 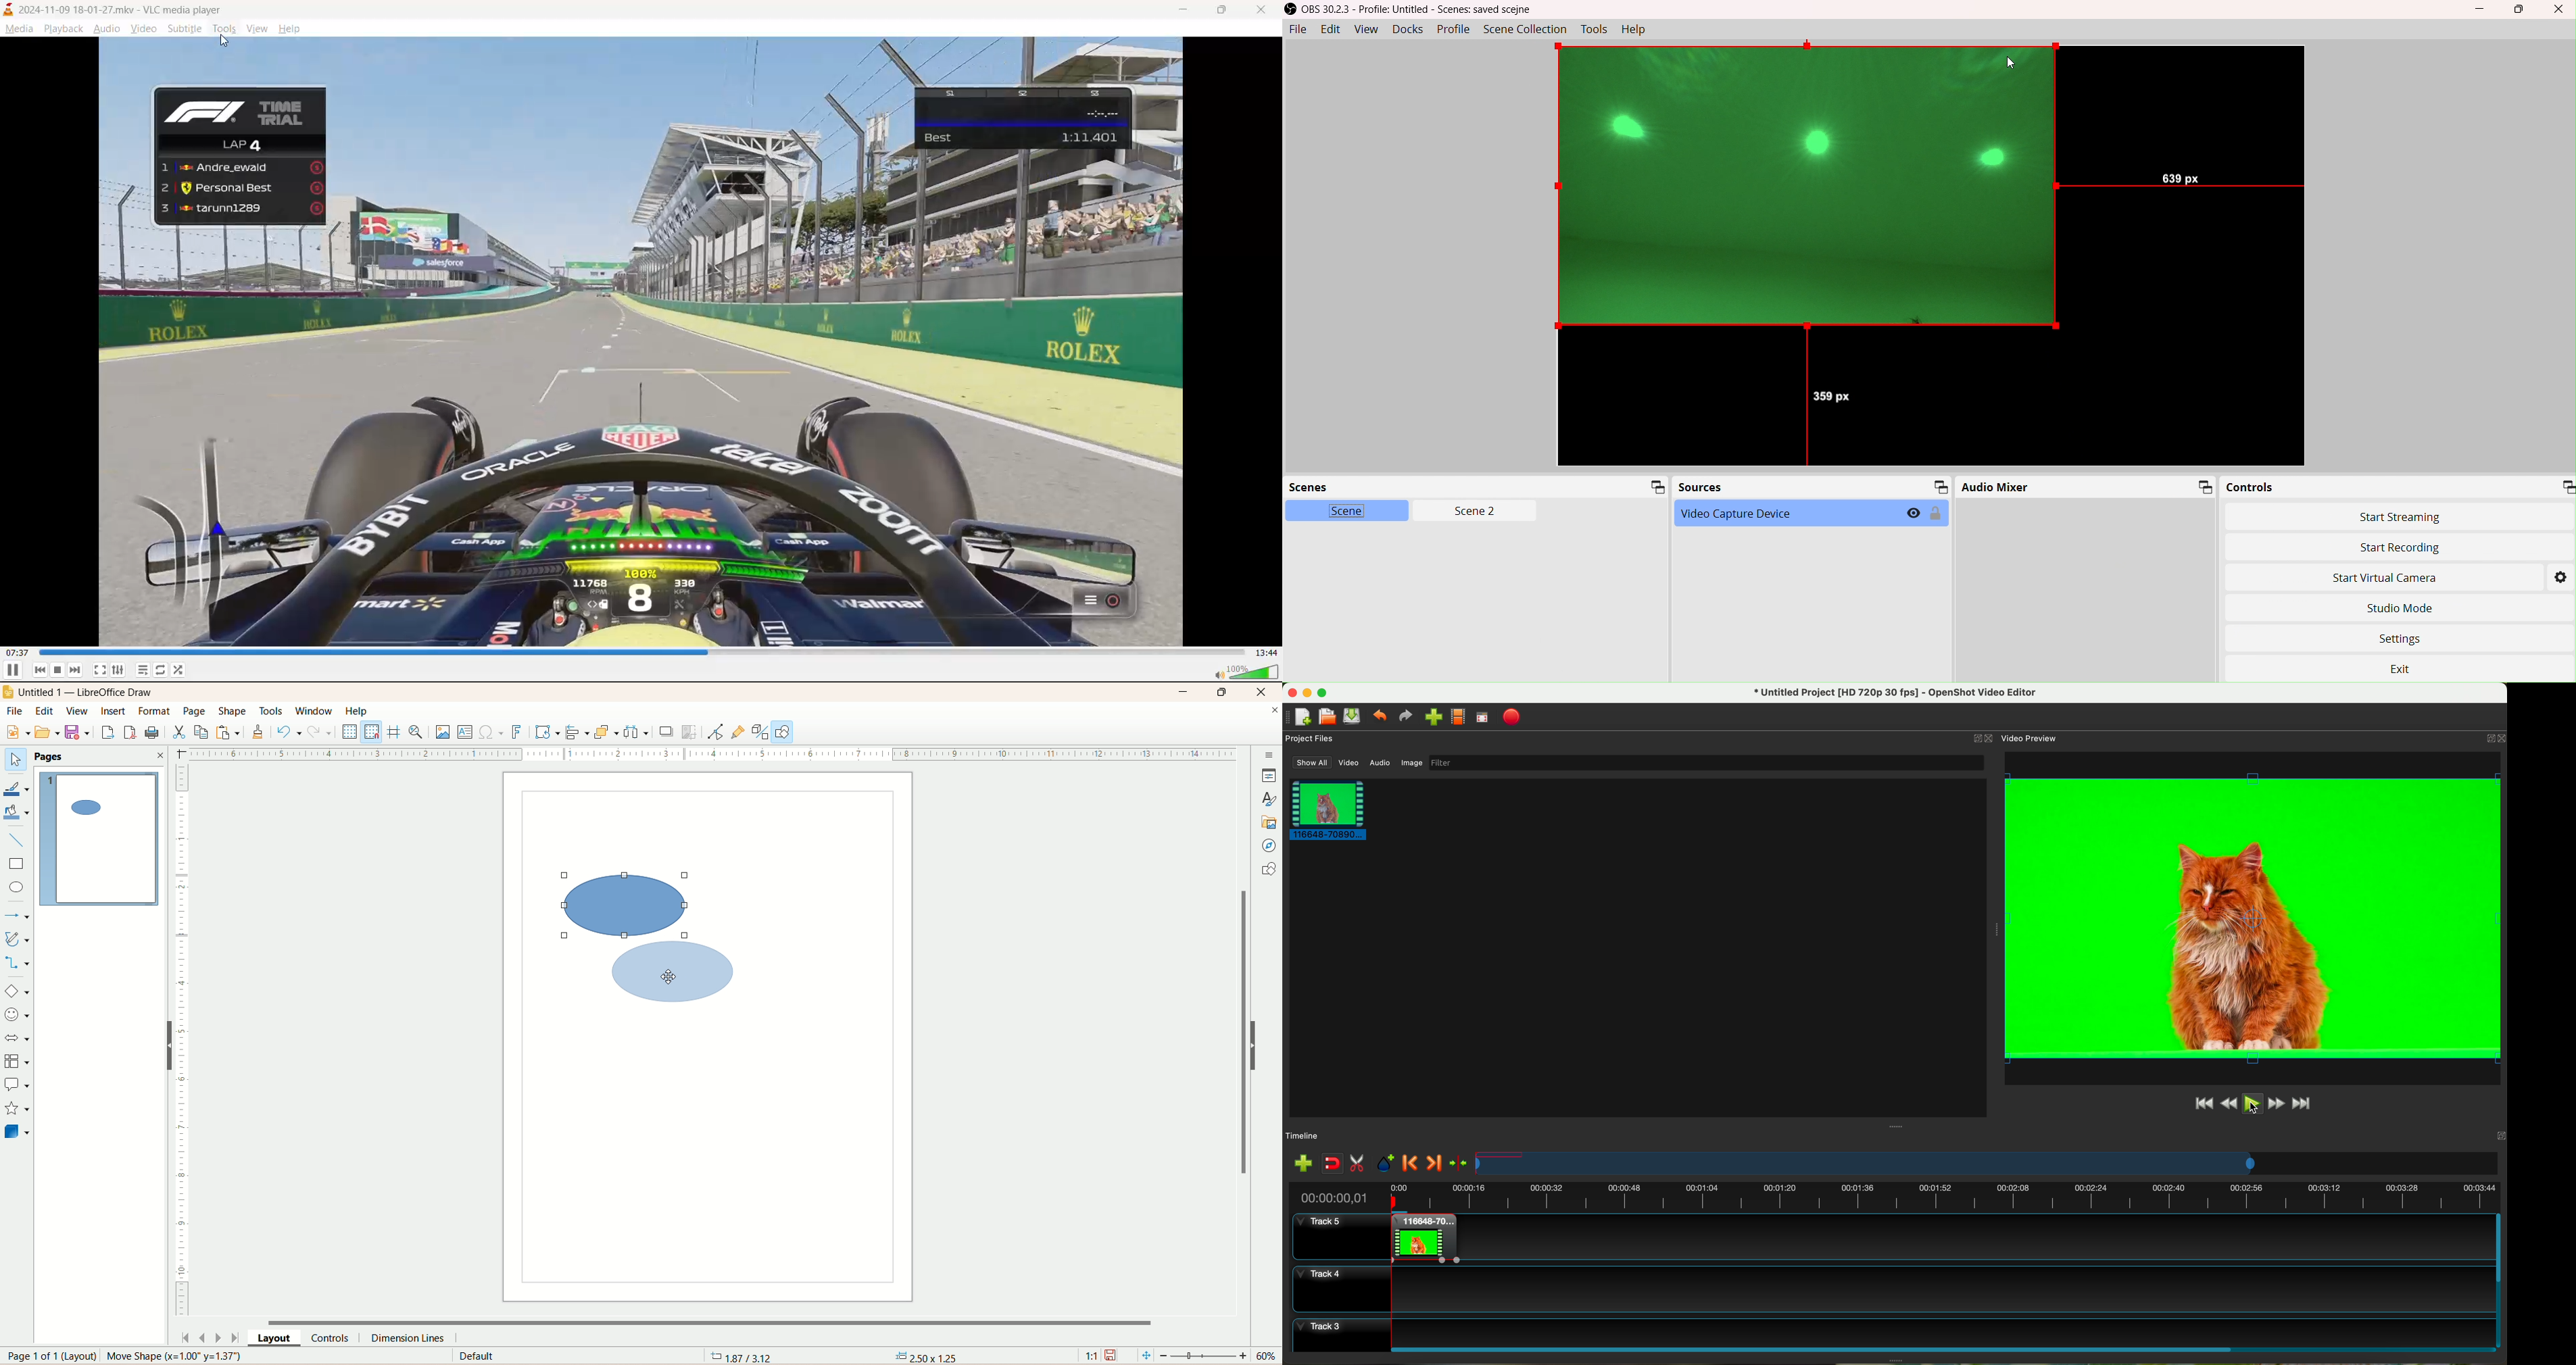 What do you see at coordinates (1113, 1355) in the screenshot?
I see `save` at bounding box center [1113, 1355].